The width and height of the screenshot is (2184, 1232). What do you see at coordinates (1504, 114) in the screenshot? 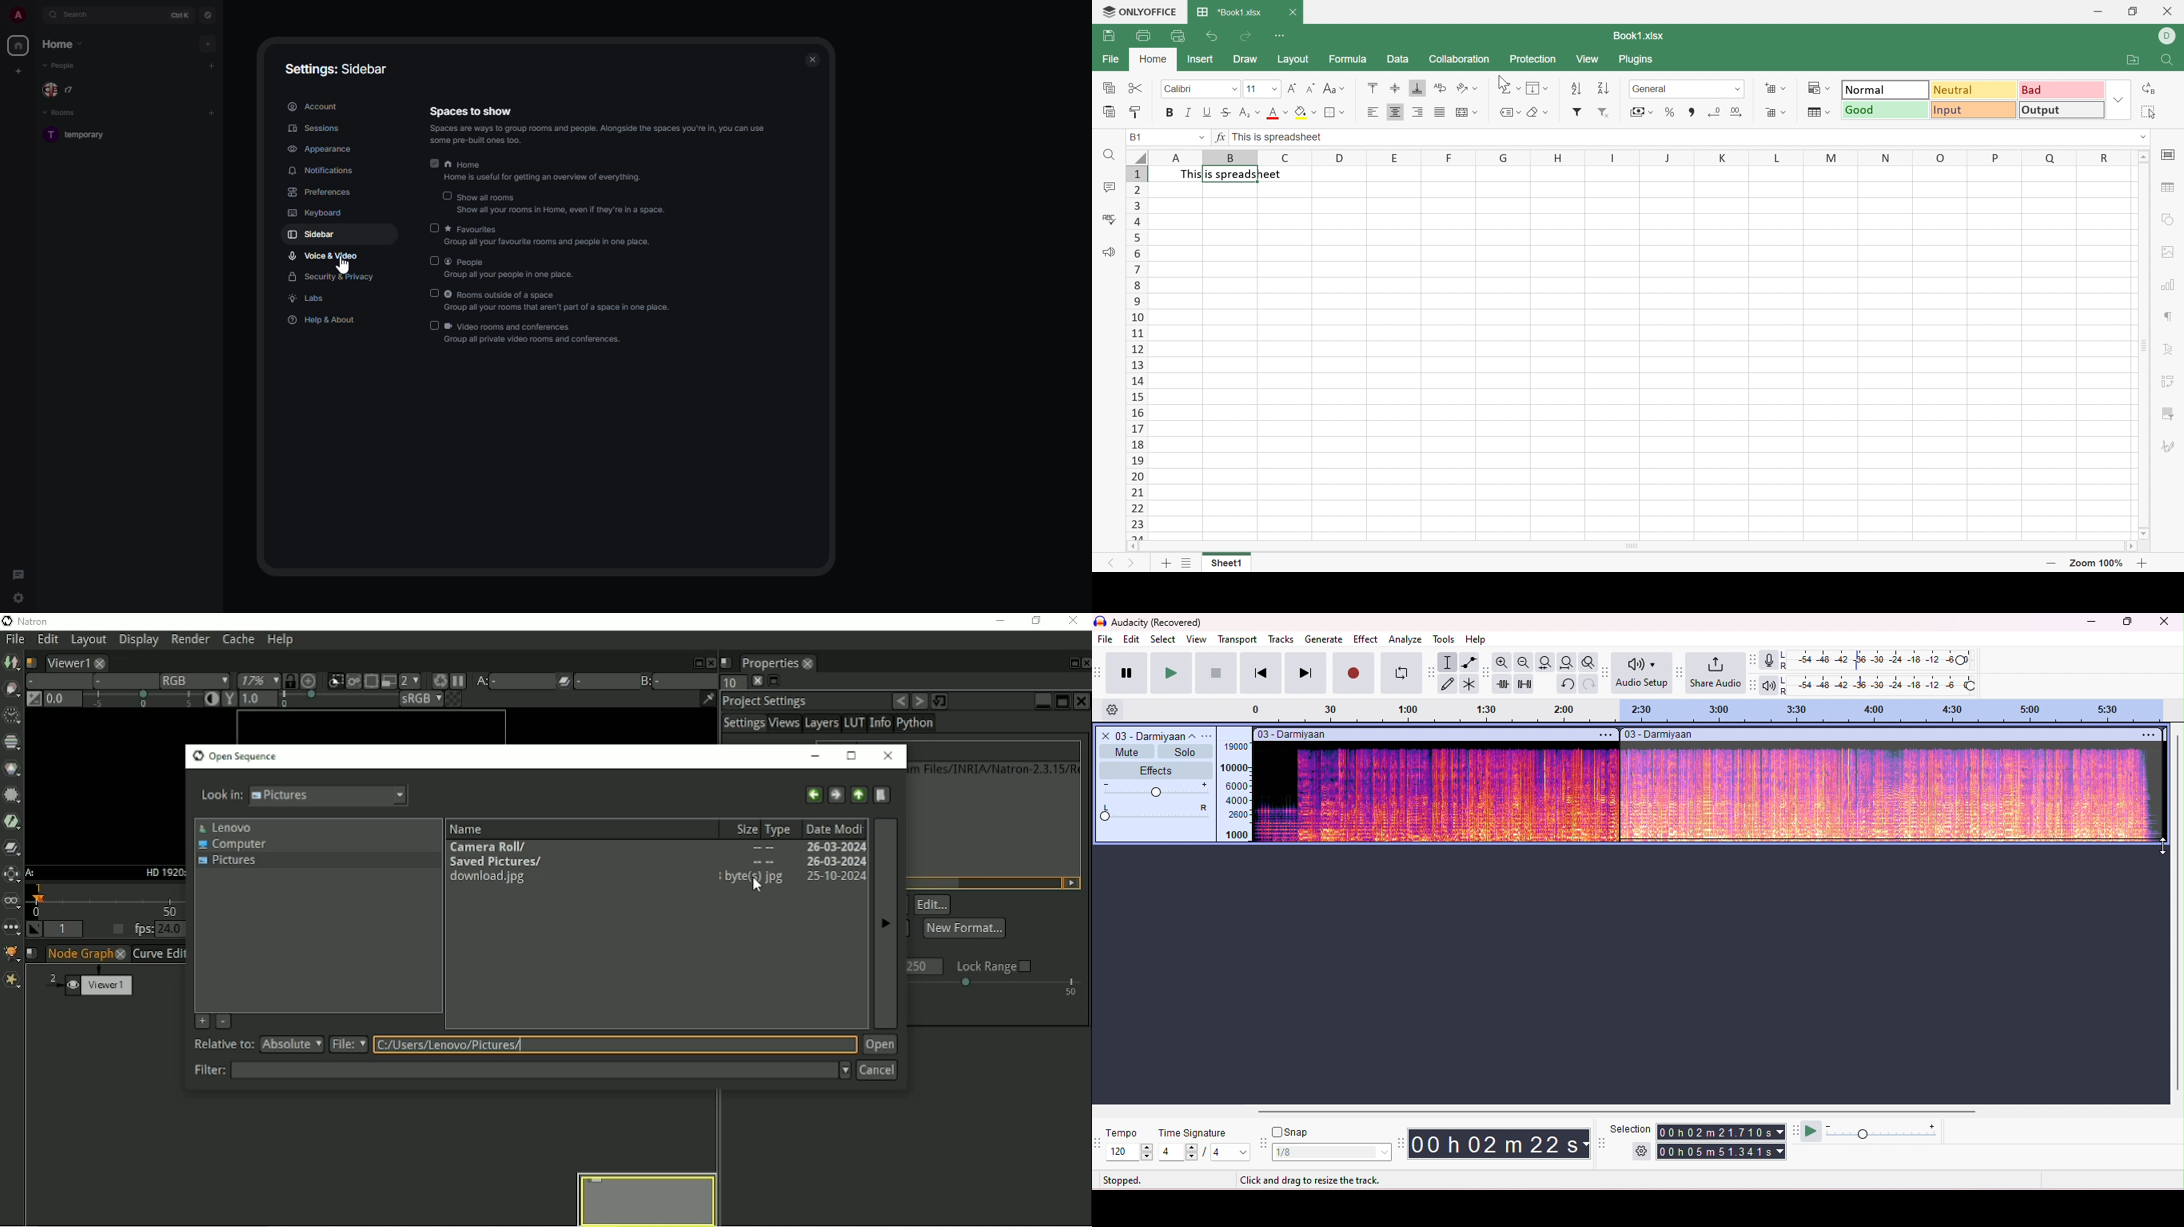
I see `Named Ranges` at bounding box center [1504, 114].